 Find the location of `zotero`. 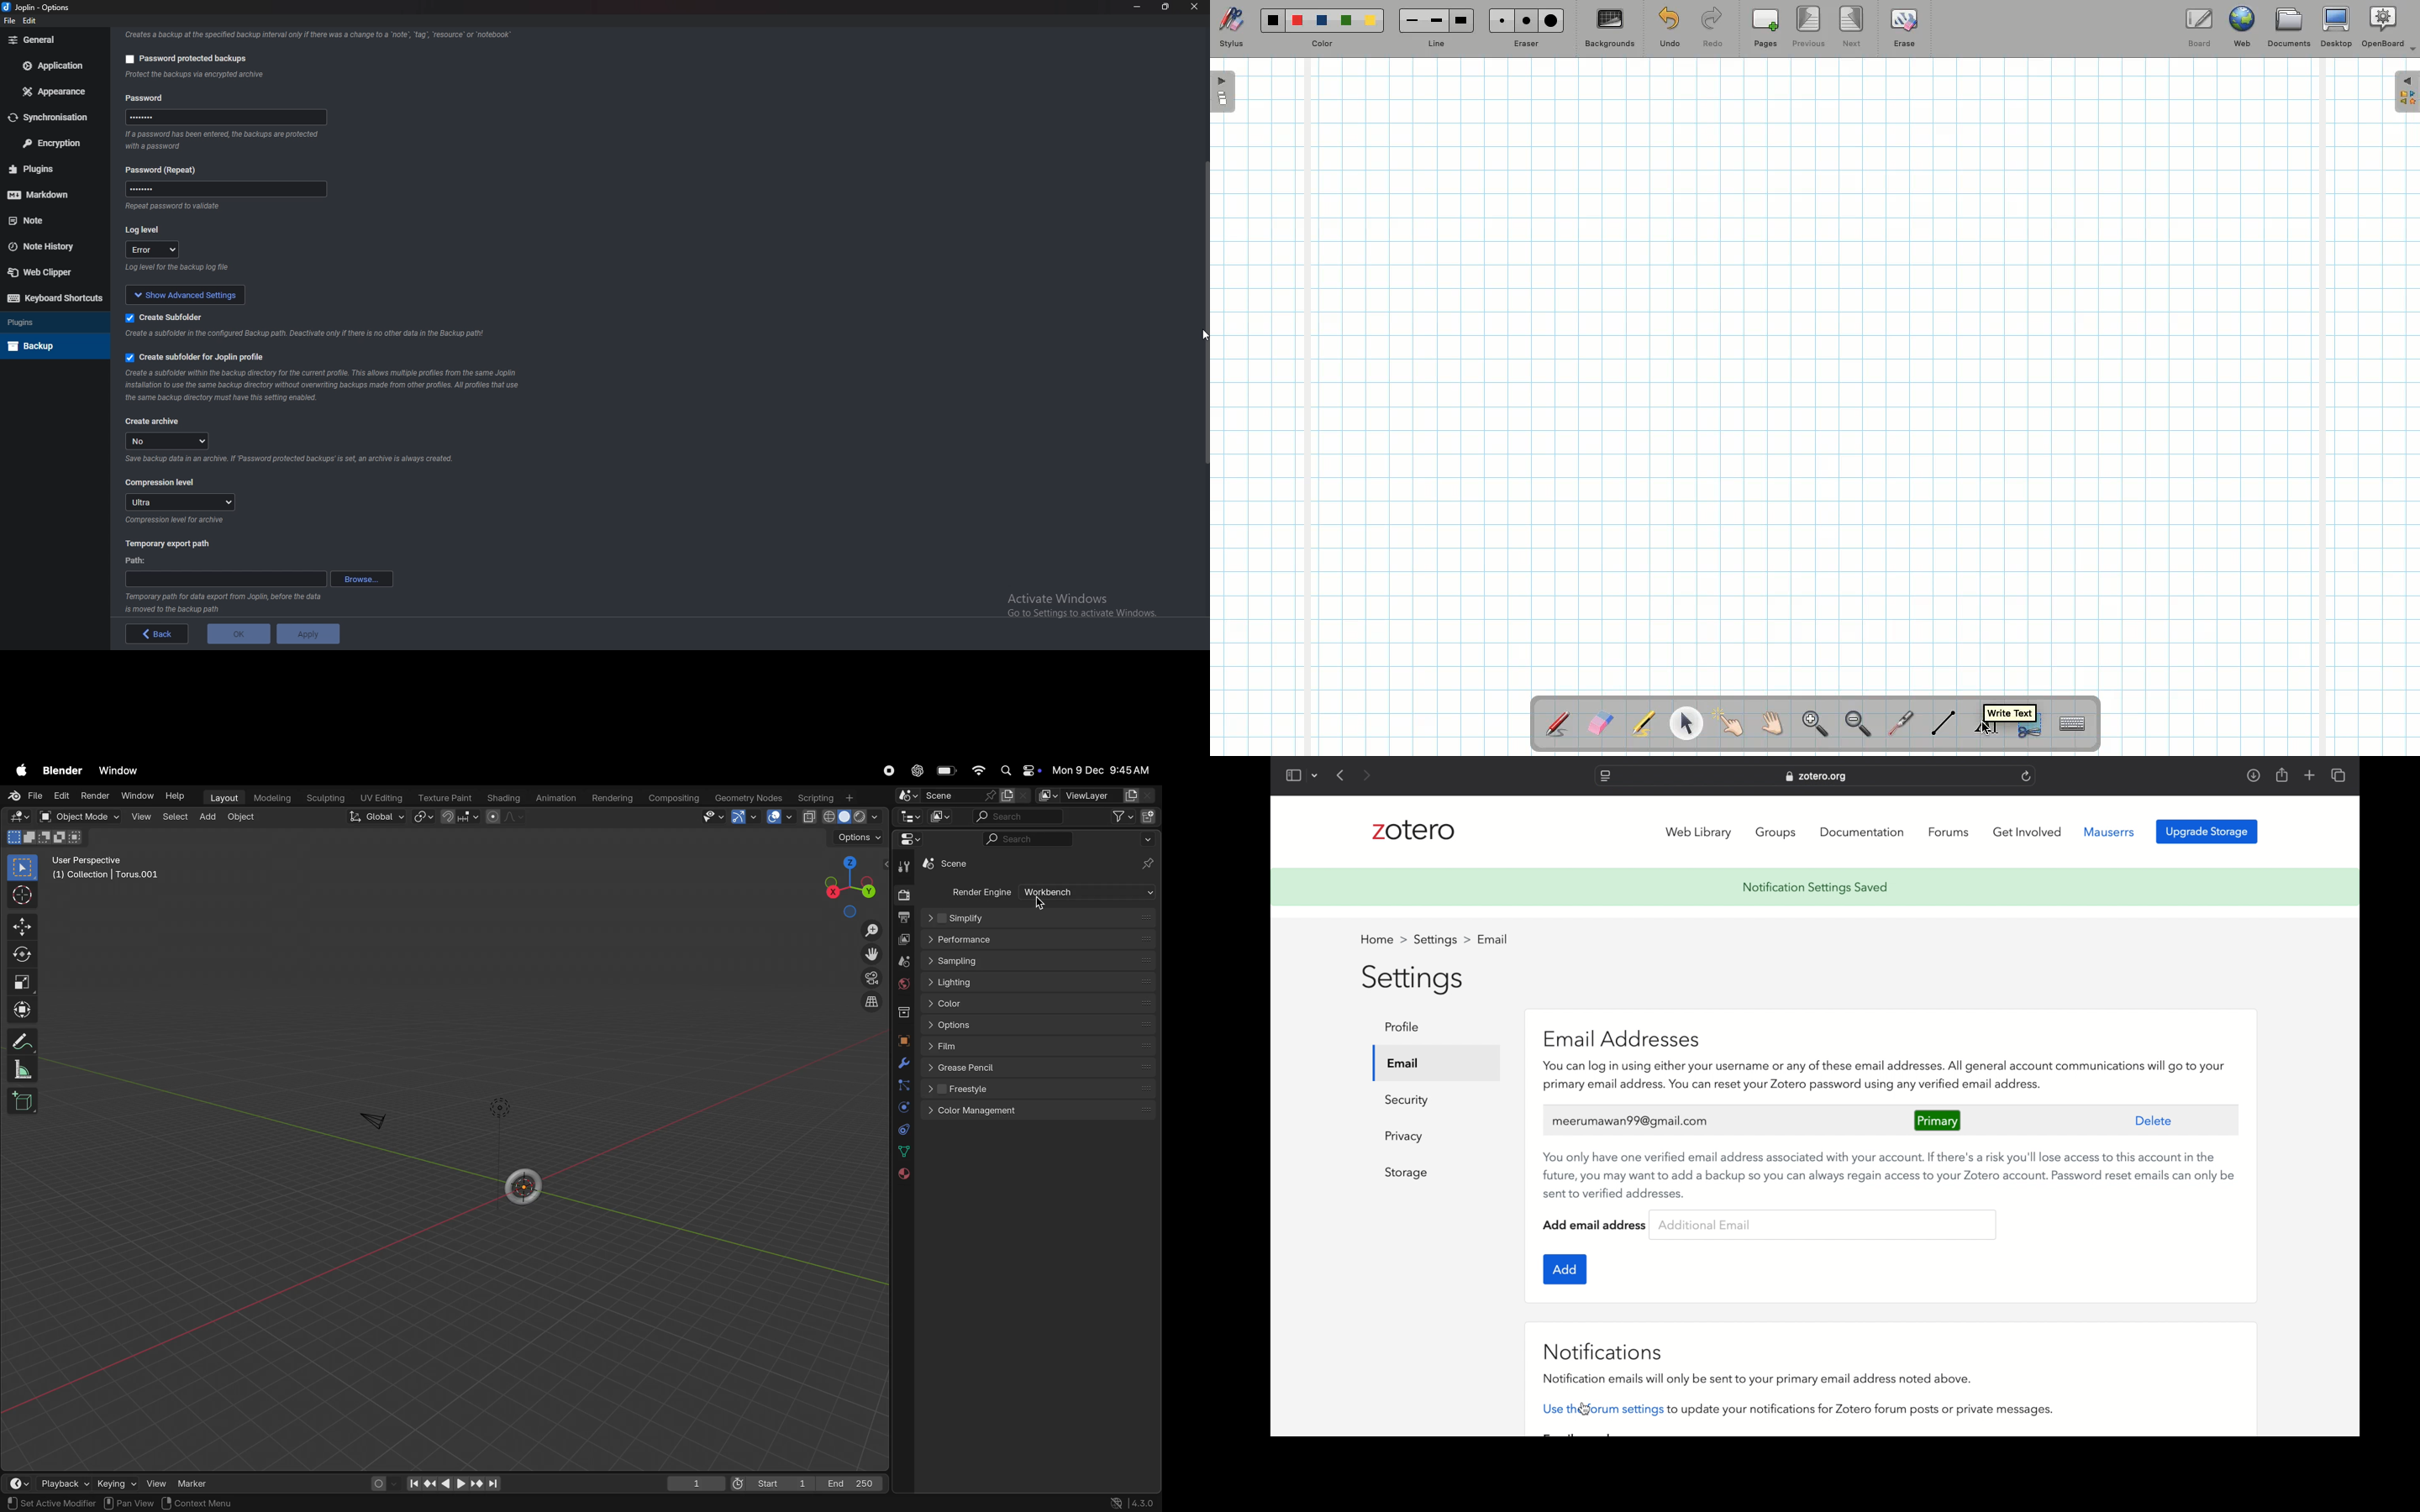

zotero is located at coordinates (1413, 830).